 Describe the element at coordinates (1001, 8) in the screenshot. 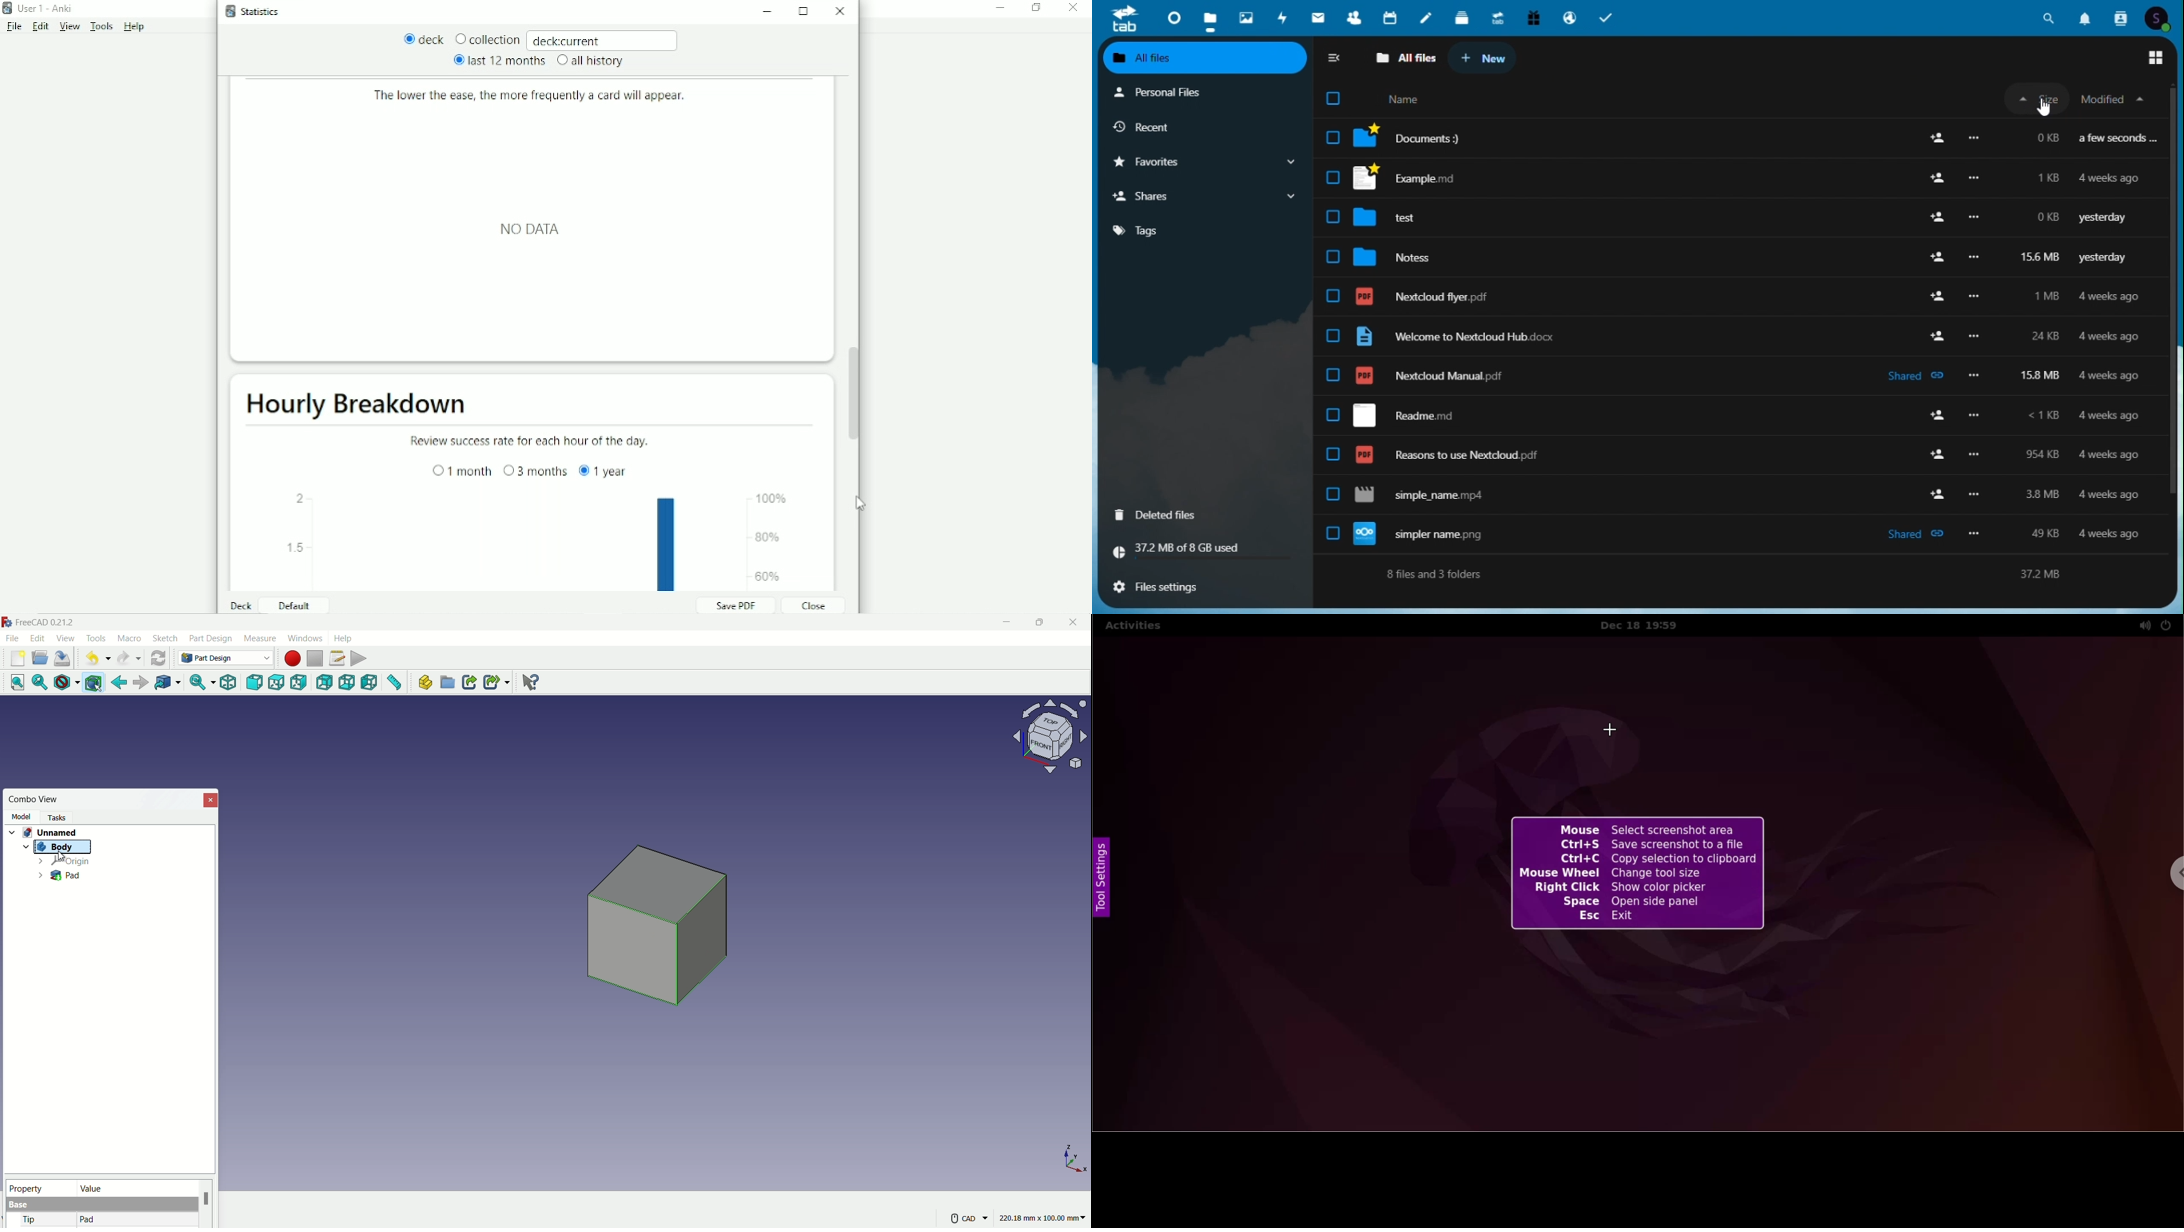

I see `Minimize` at that location.